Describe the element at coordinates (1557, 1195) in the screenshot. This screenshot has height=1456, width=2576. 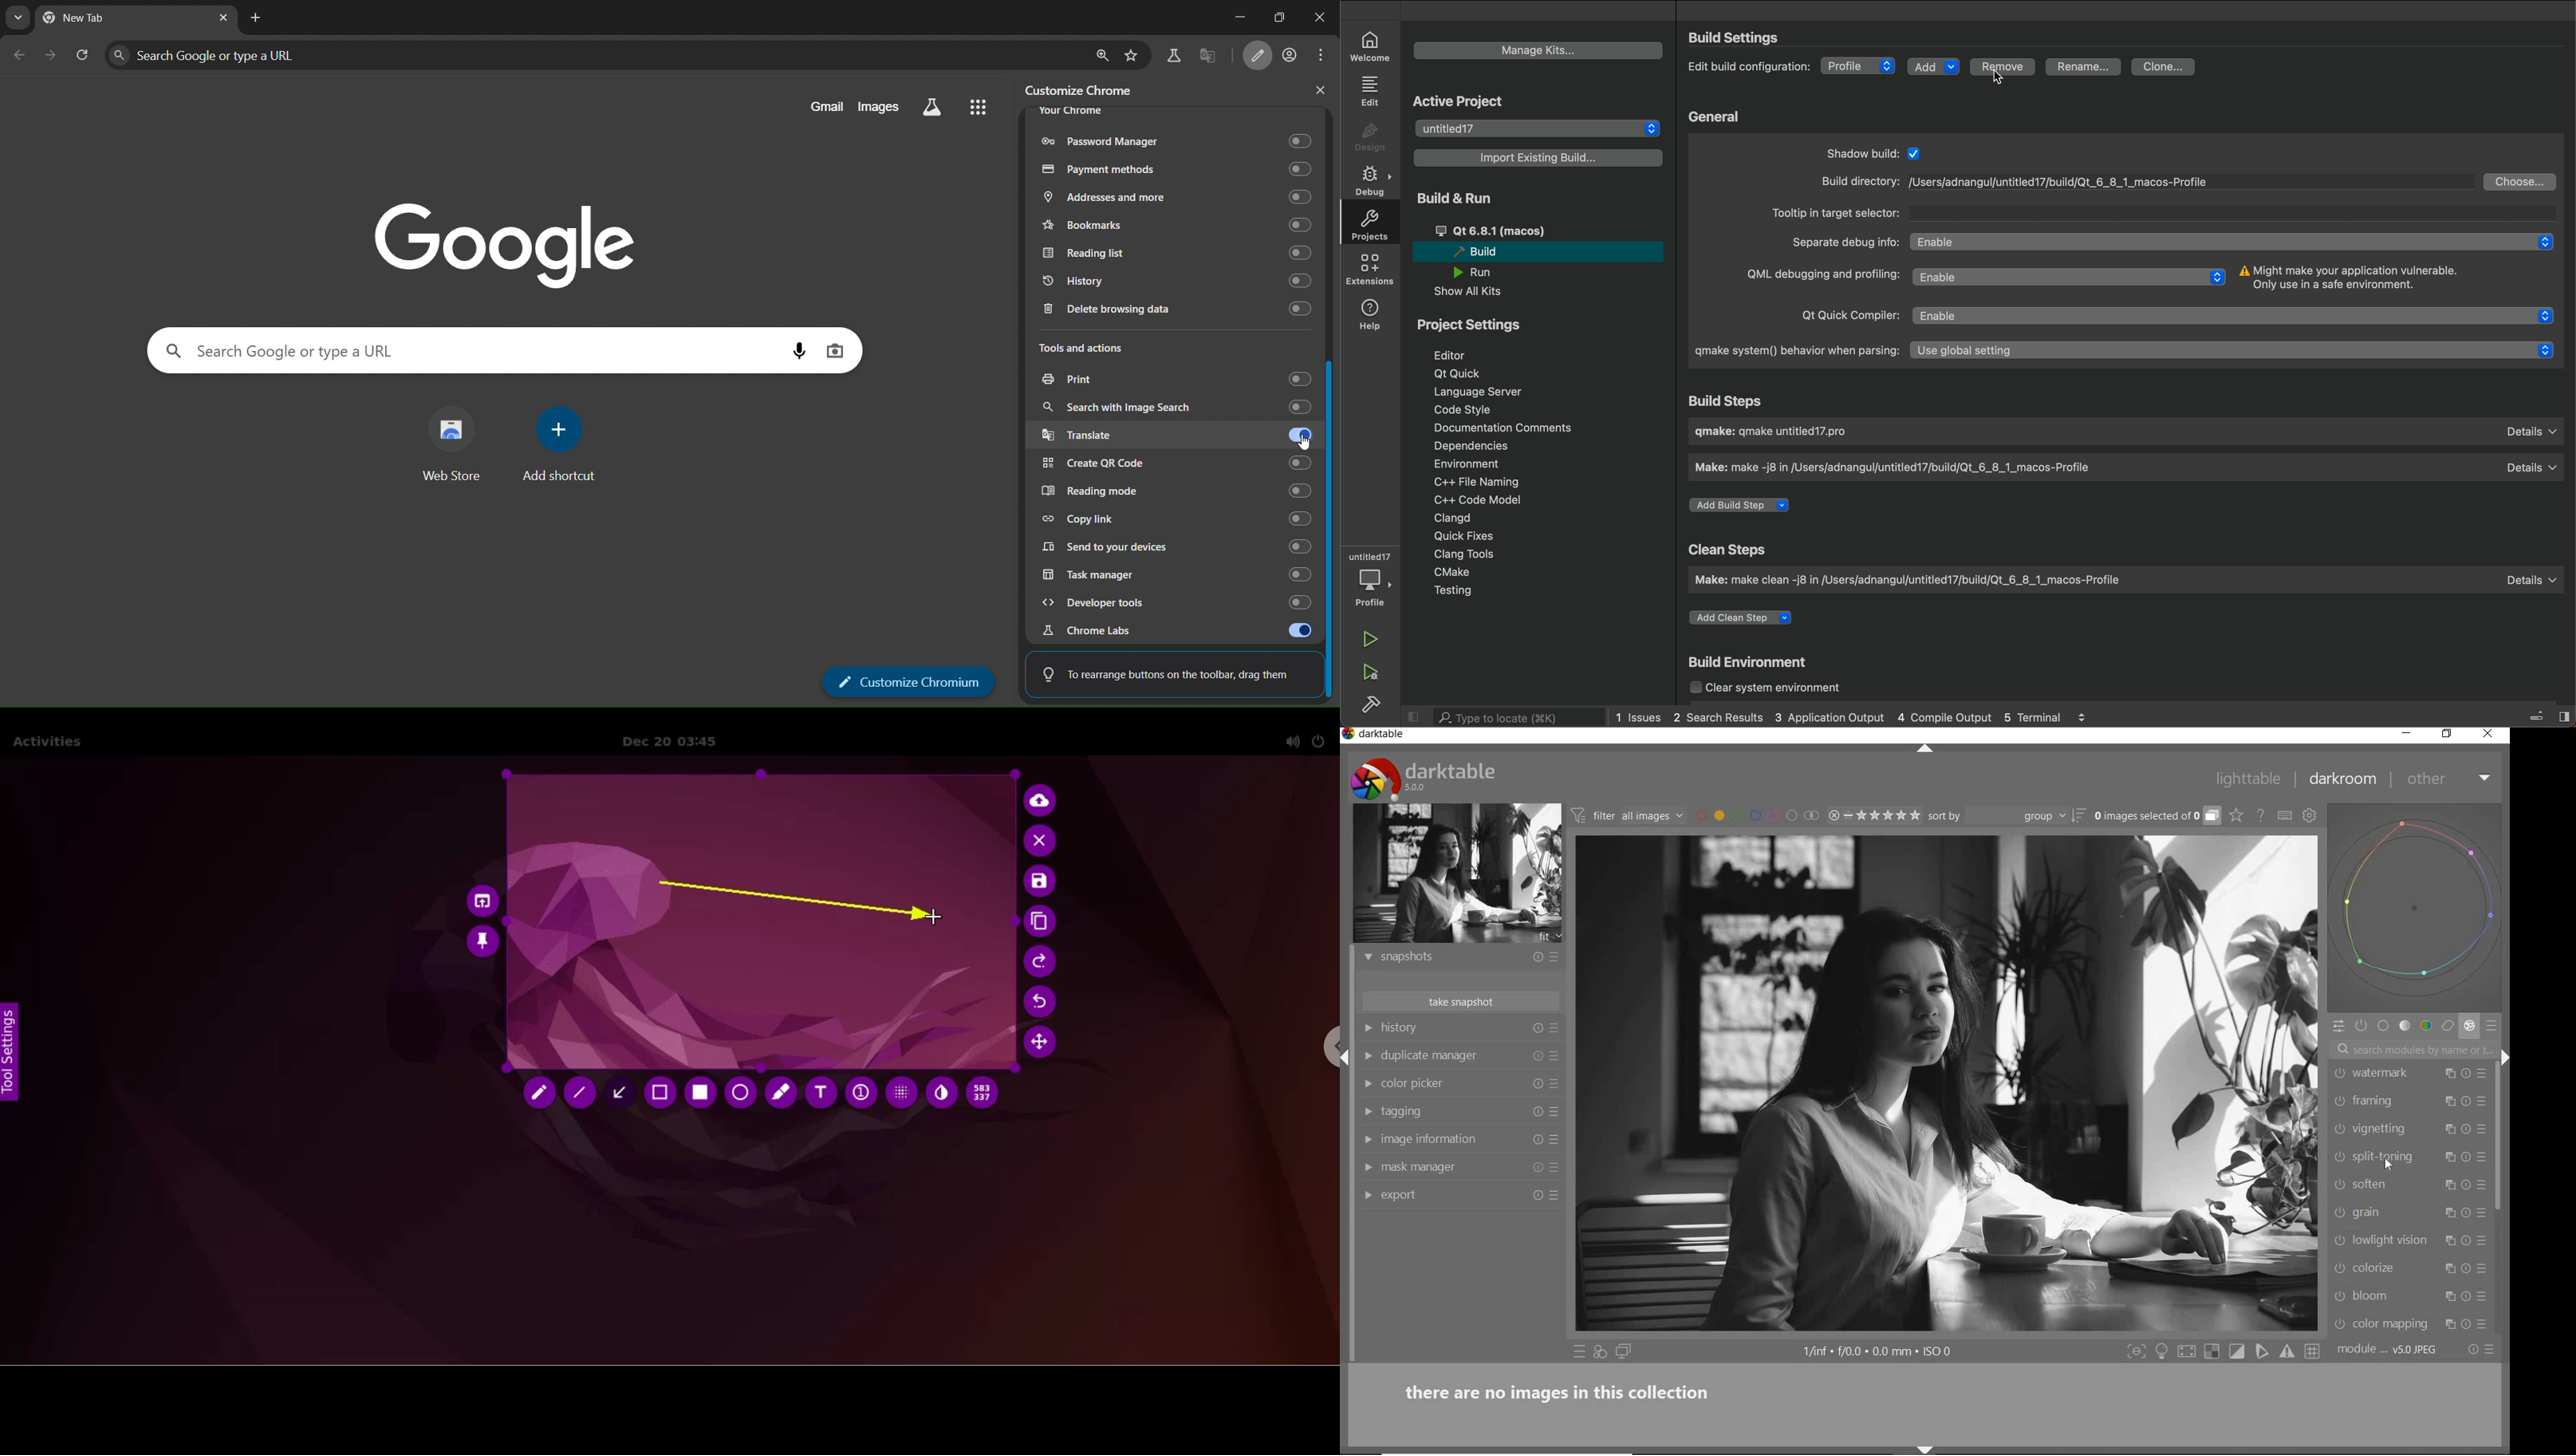
I see `preset and preferences` at that location.